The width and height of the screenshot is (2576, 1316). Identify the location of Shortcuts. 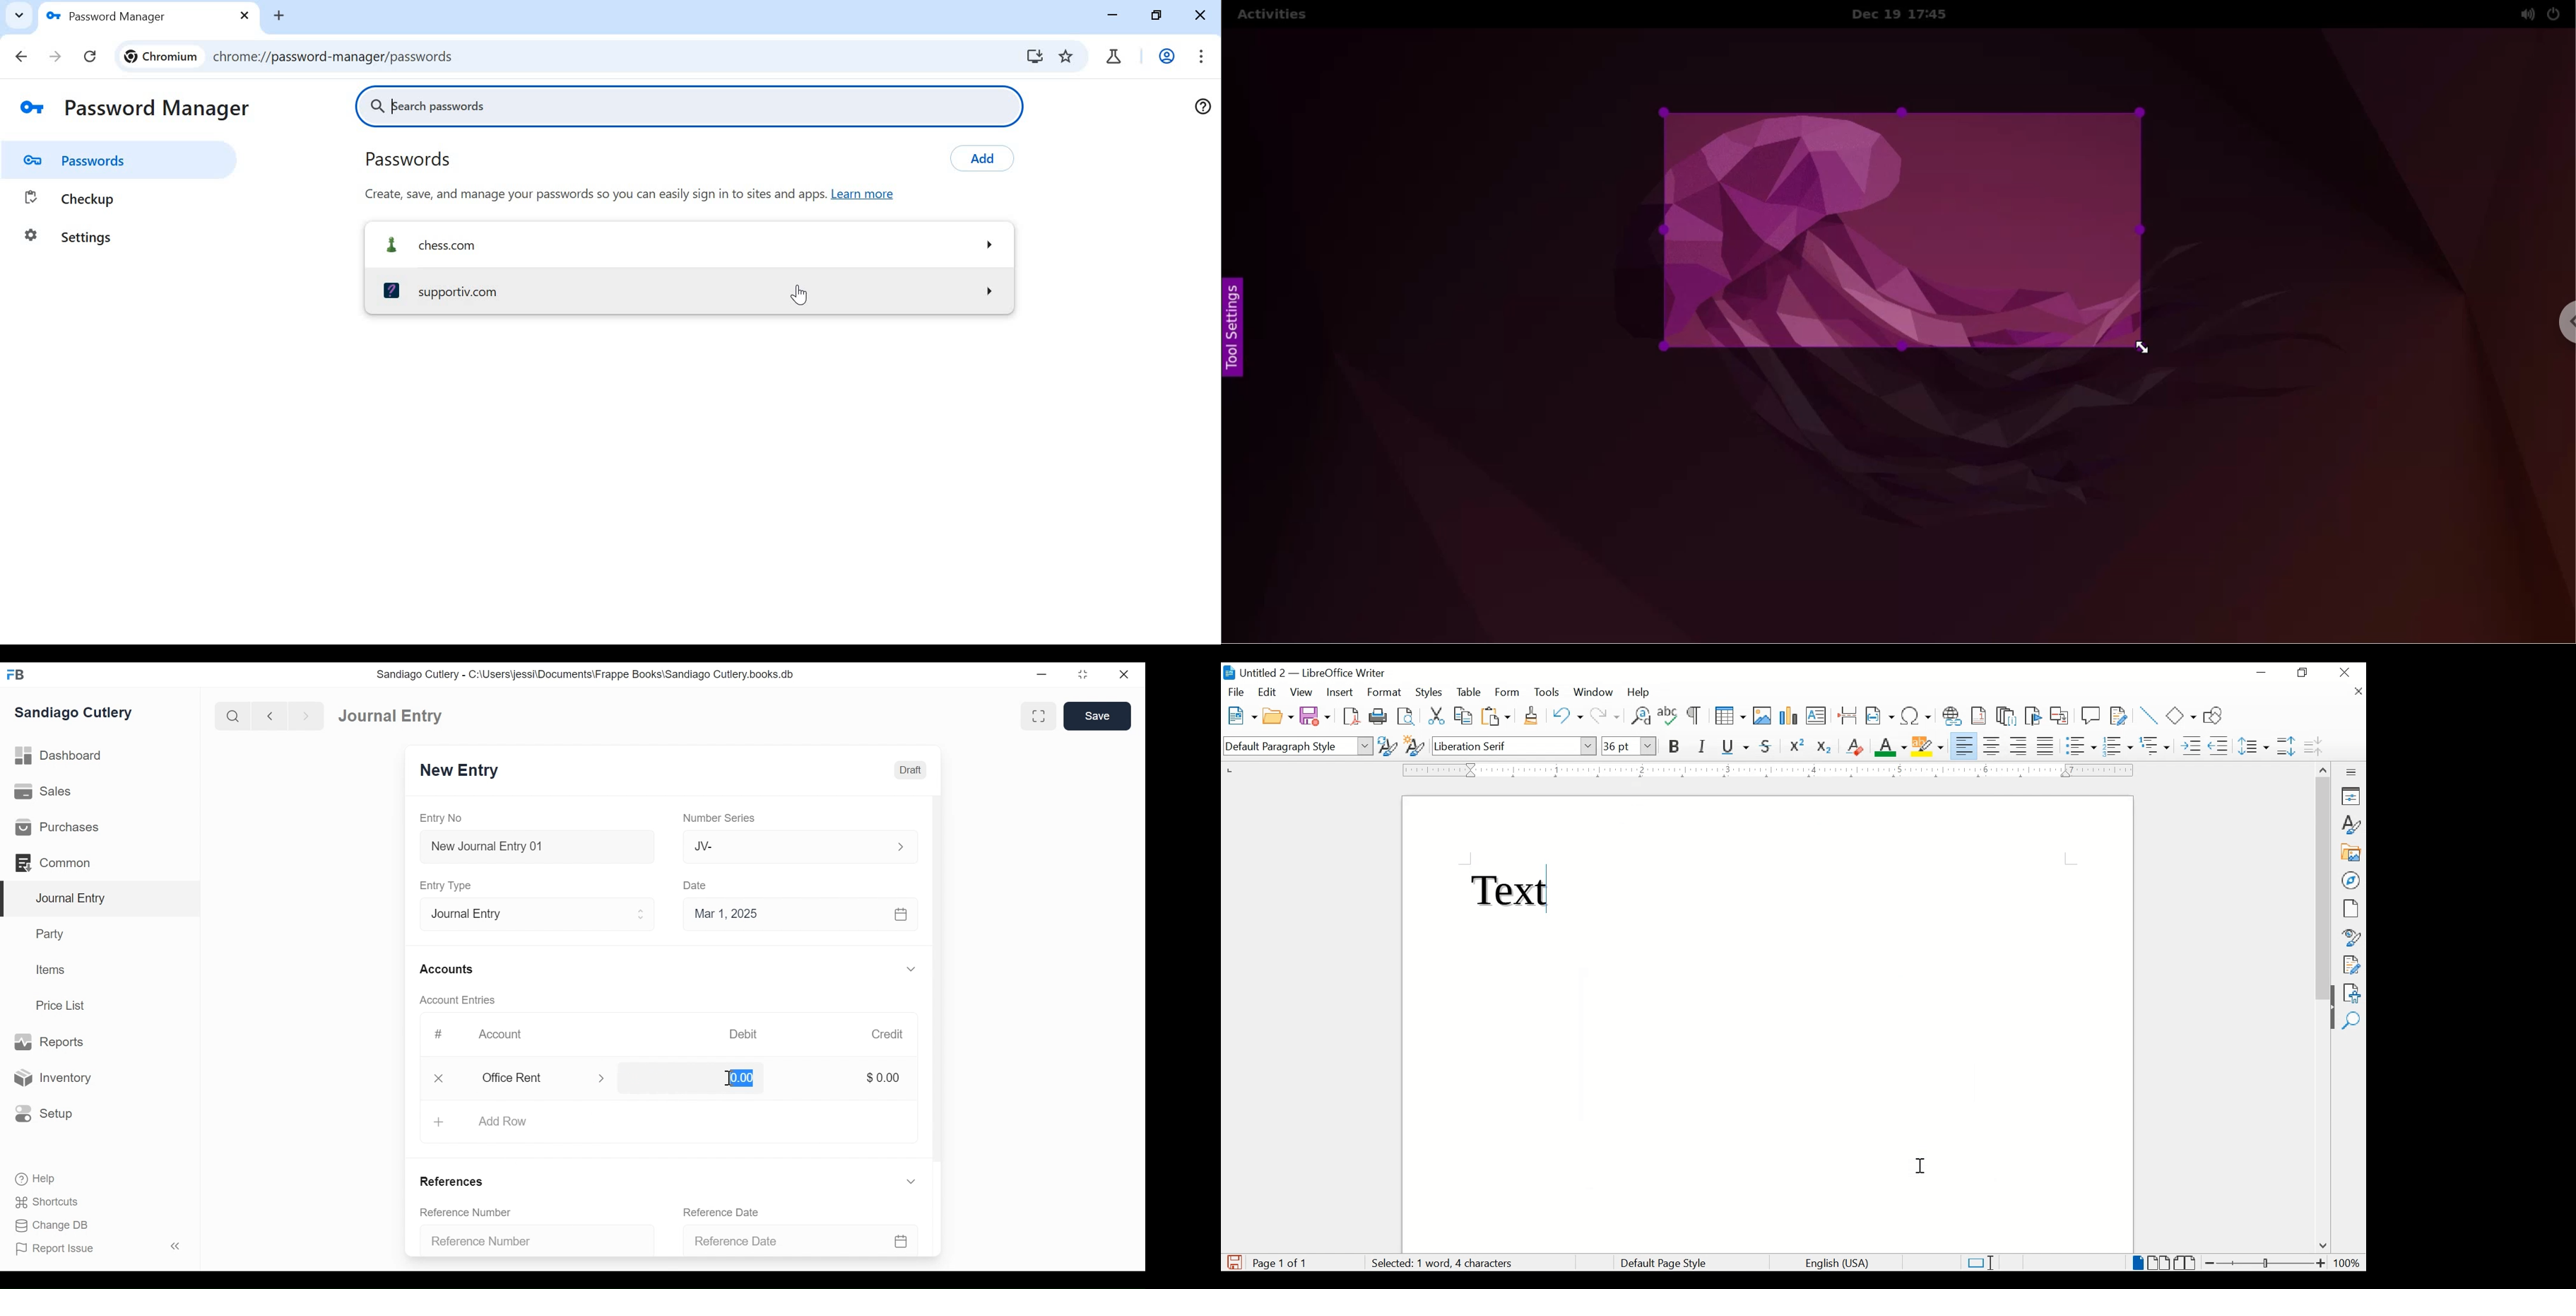
(41, 1202).